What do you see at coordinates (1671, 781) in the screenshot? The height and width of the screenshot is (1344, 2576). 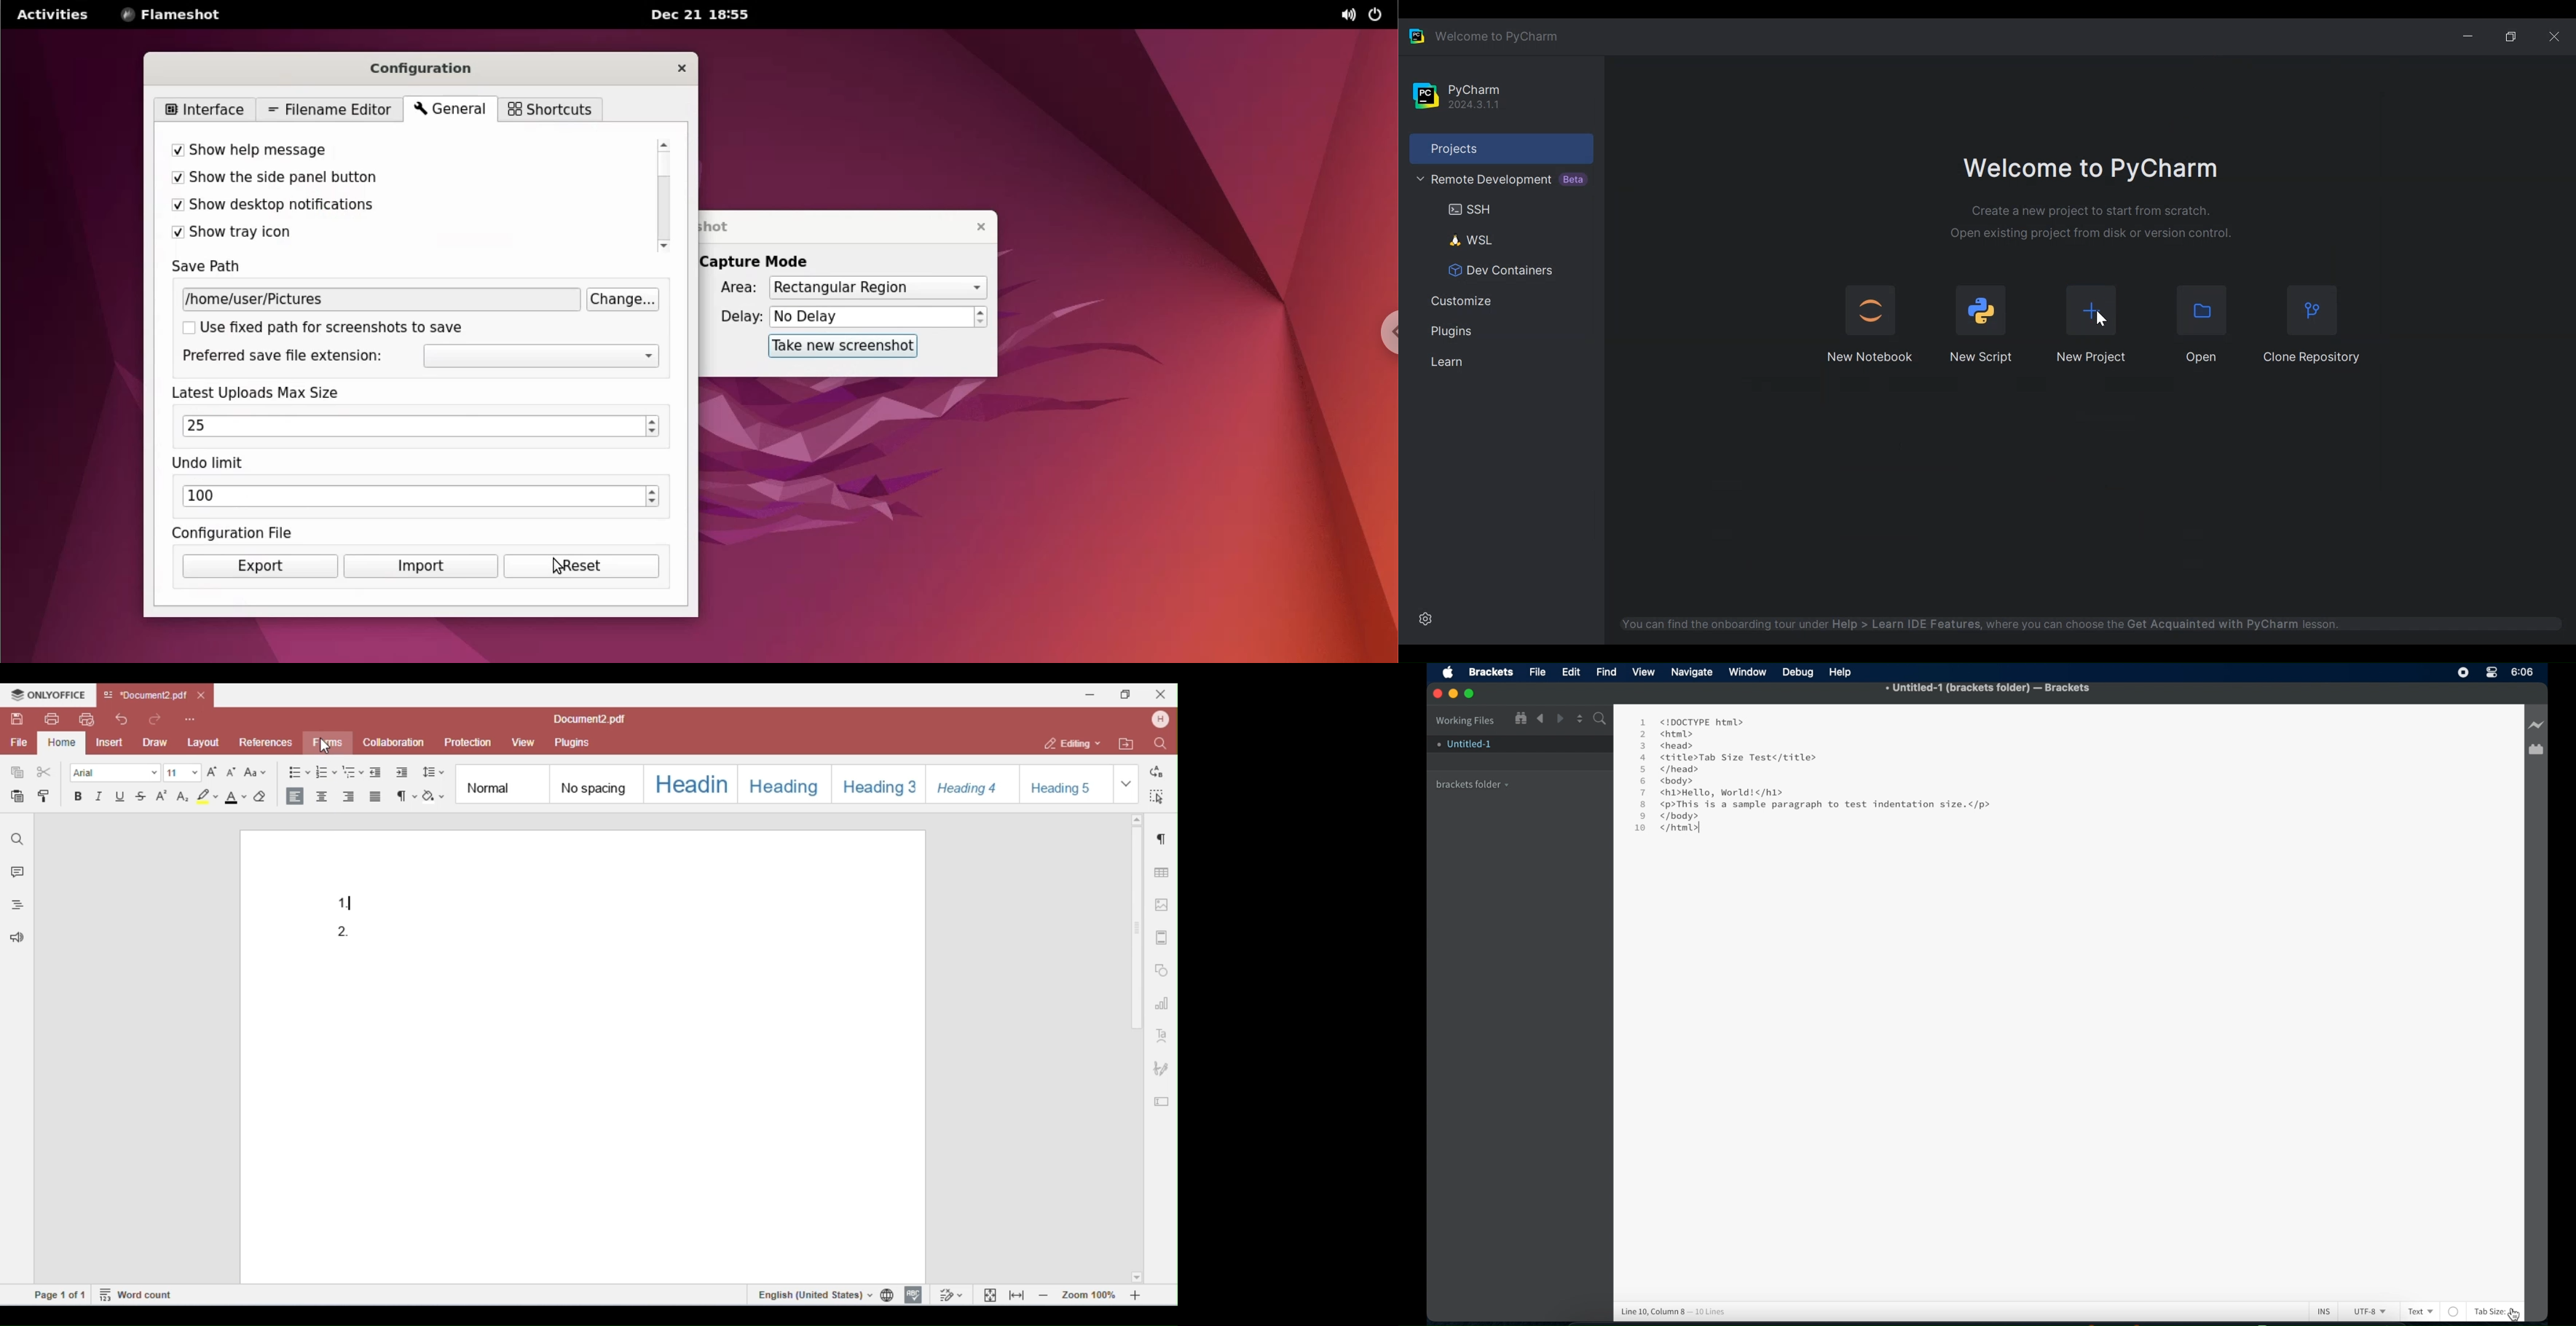 I see `6 <body>` at bounding box center [1671, 781].